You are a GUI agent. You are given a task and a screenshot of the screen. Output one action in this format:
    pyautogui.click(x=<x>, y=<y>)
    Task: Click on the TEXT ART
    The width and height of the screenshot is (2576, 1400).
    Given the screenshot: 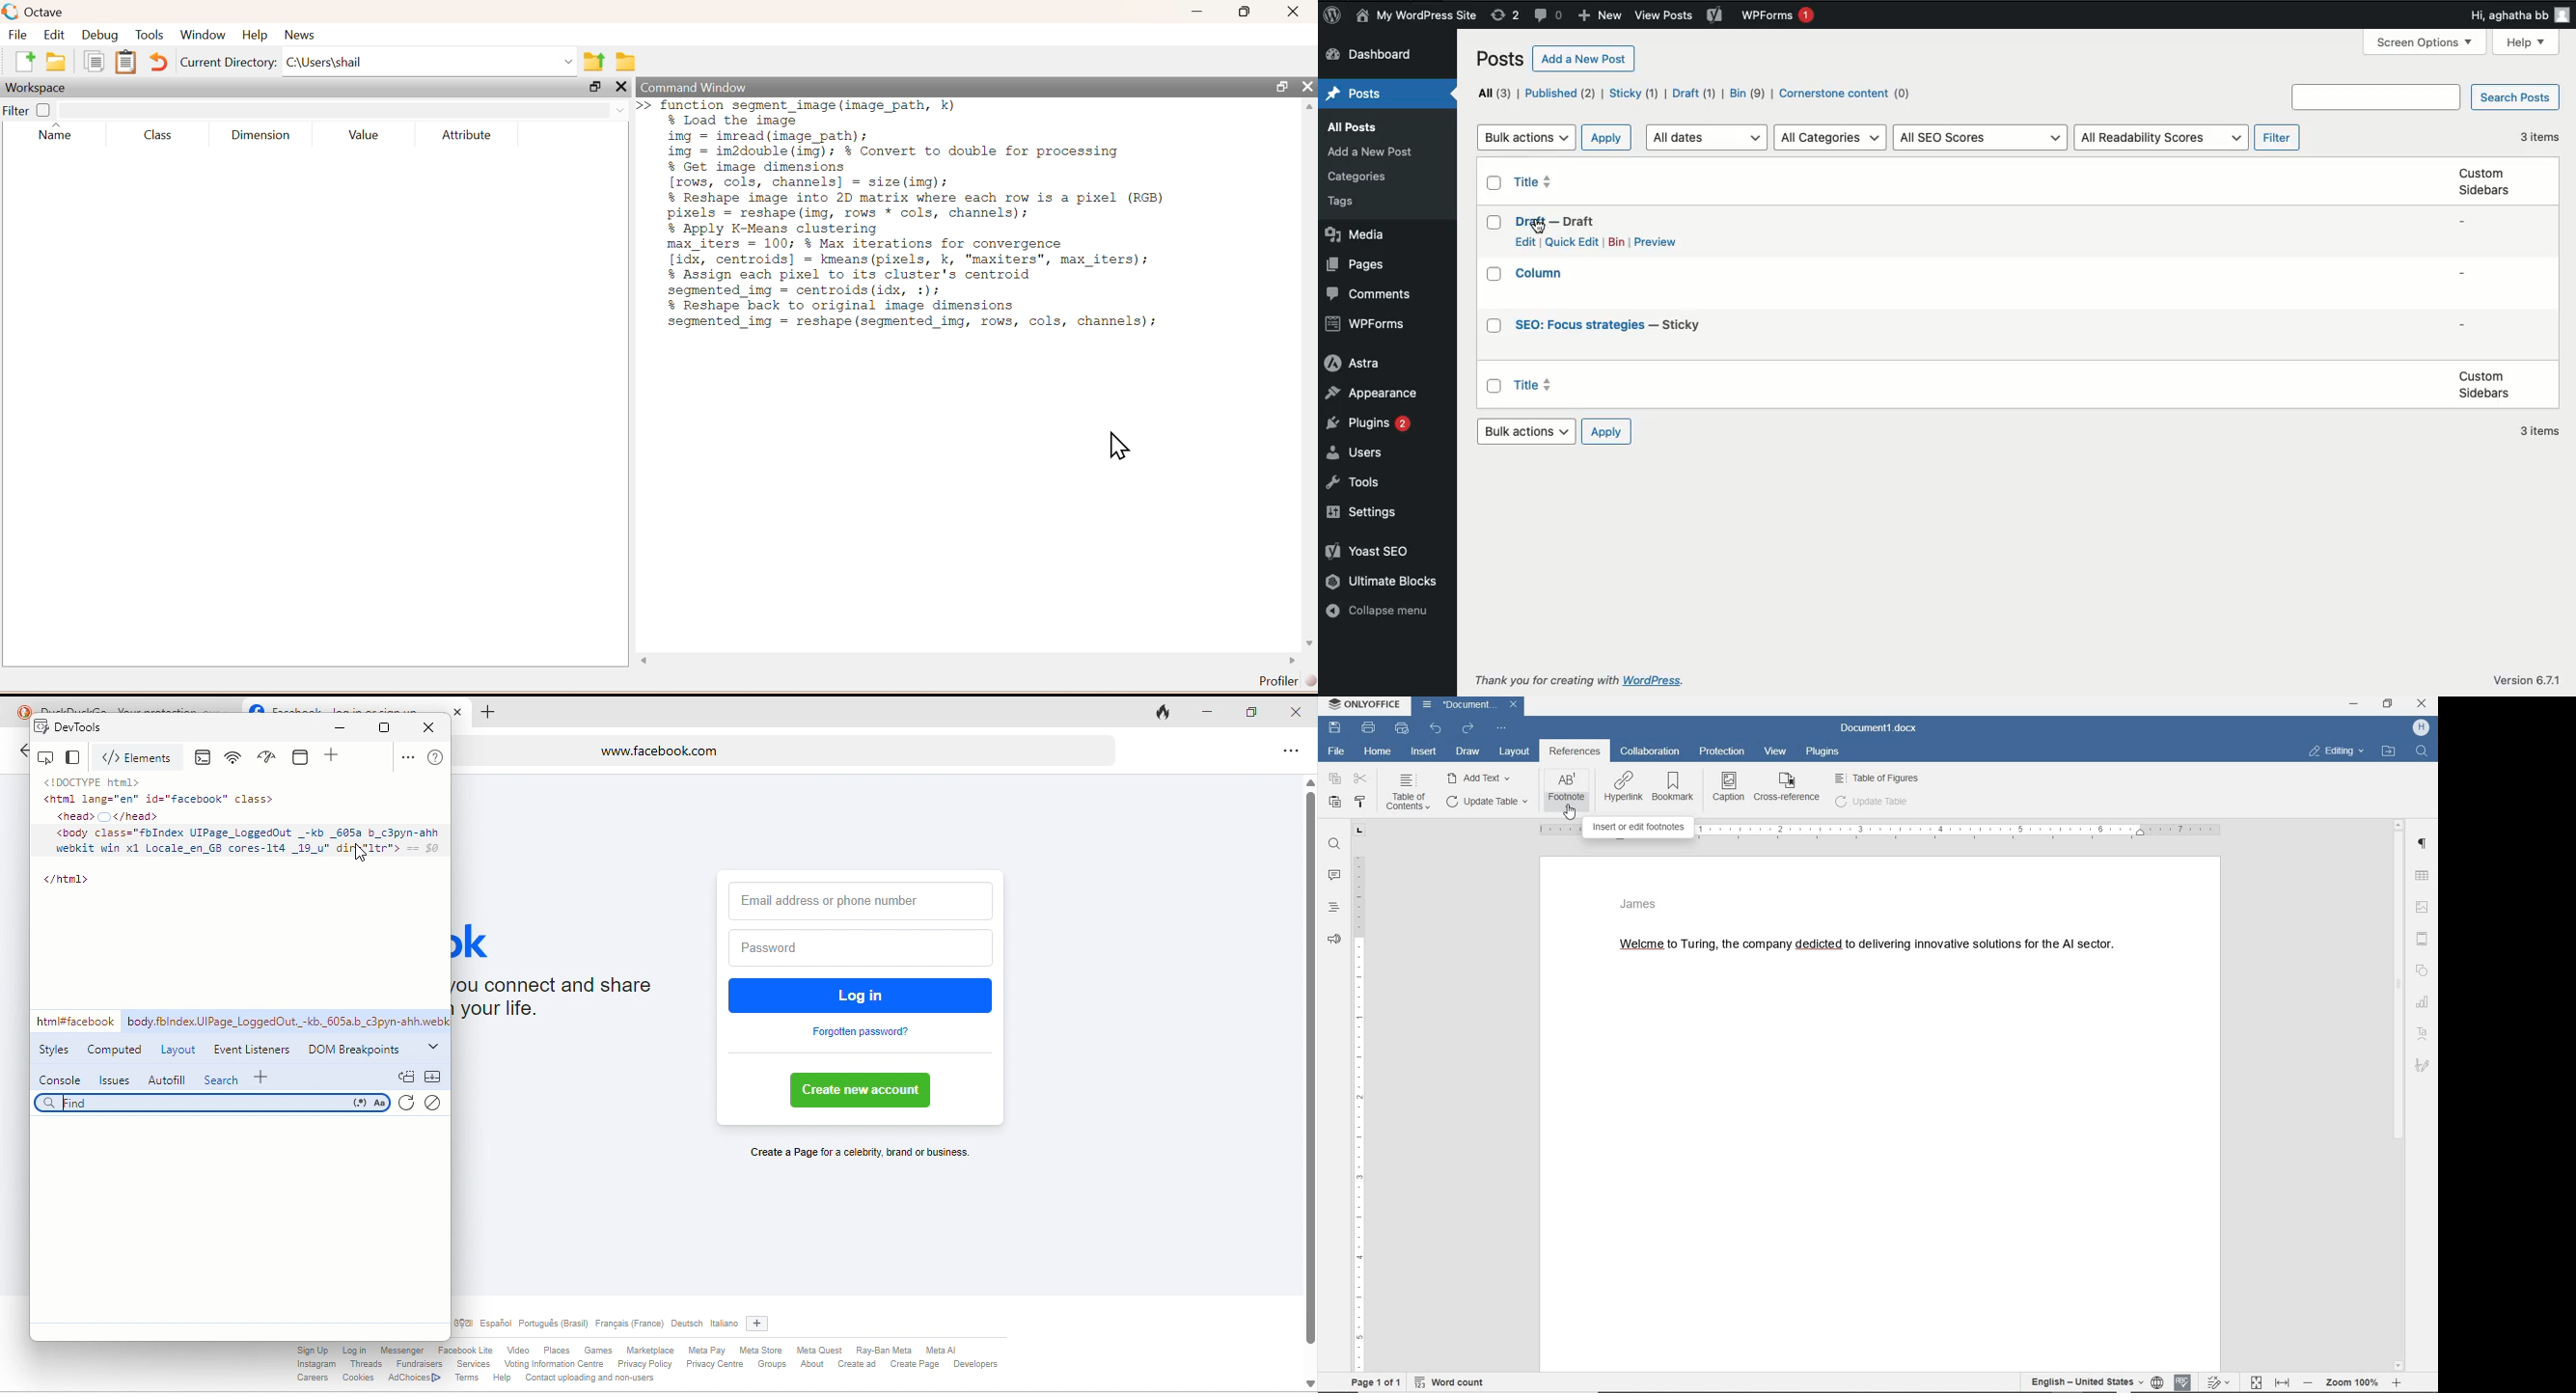 What is the action you would take?
    pyautogui.click(x=2424, y=1034)
    